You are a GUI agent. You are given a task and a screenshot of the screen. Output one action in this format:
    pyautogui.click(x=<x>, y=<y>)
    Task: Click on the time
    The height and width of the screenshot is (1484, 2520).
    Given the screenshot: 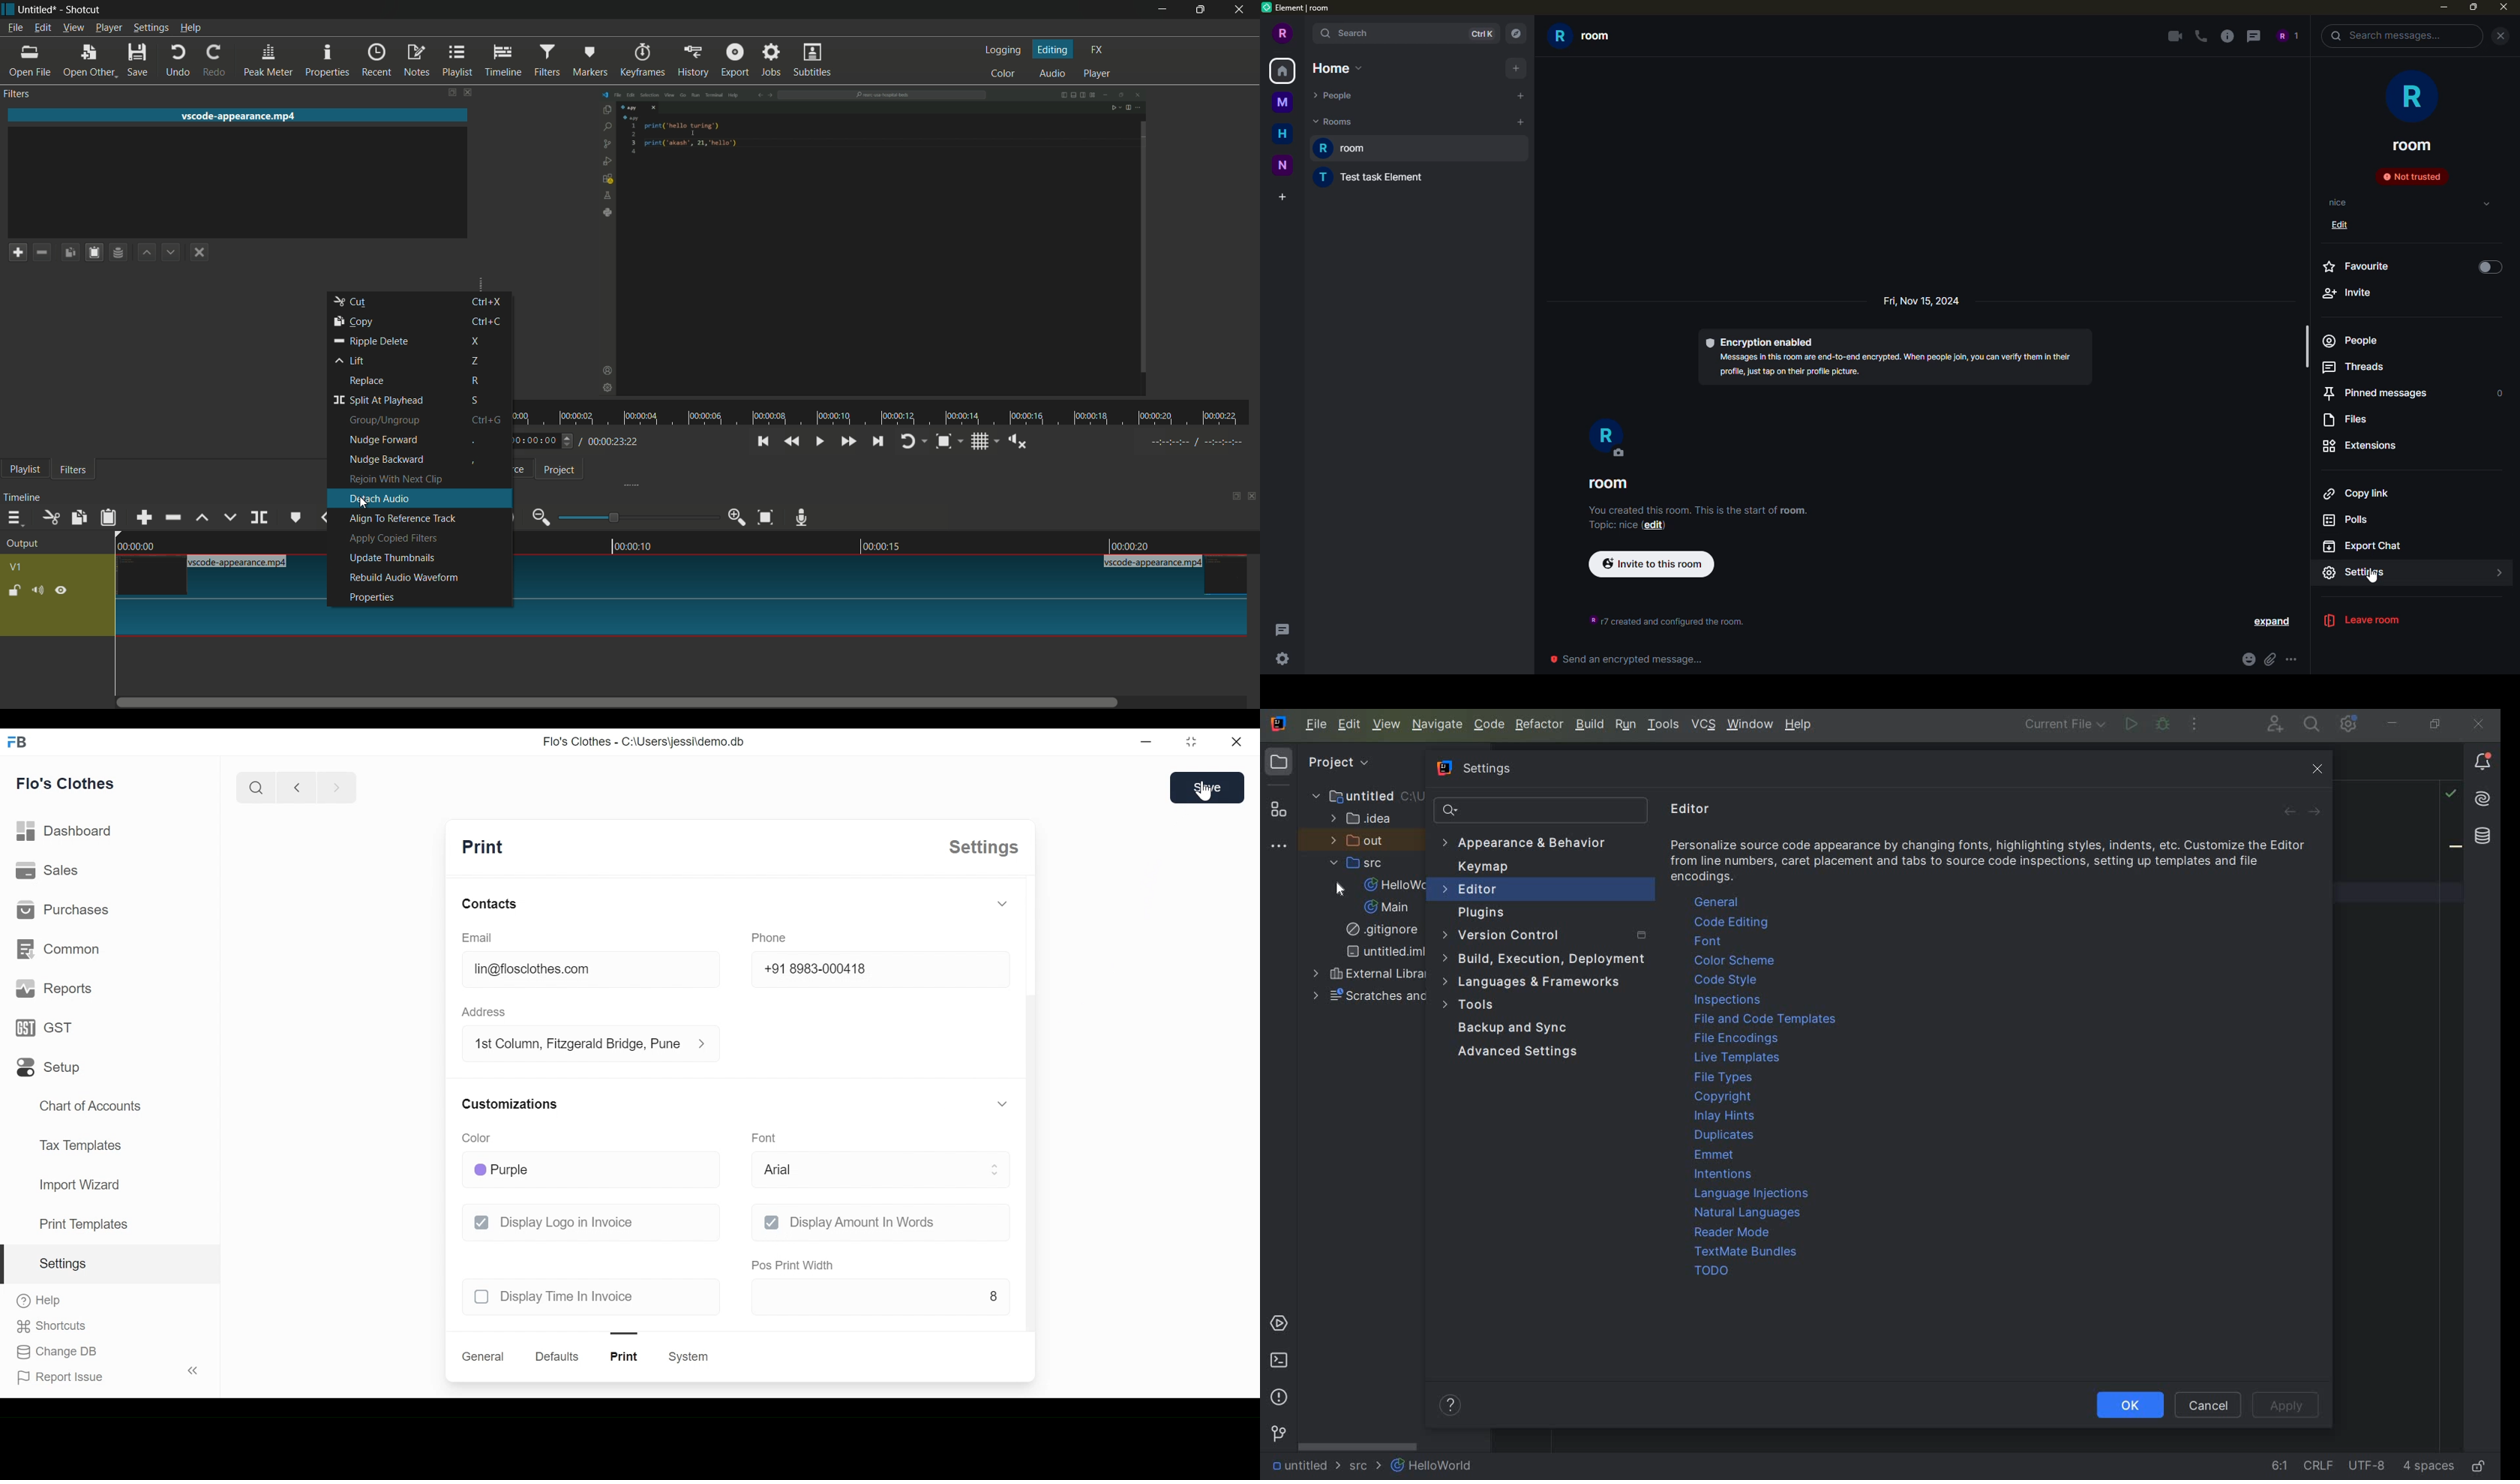 What is the action you would take?
    pyautogui.click(x=888, y=413)
    